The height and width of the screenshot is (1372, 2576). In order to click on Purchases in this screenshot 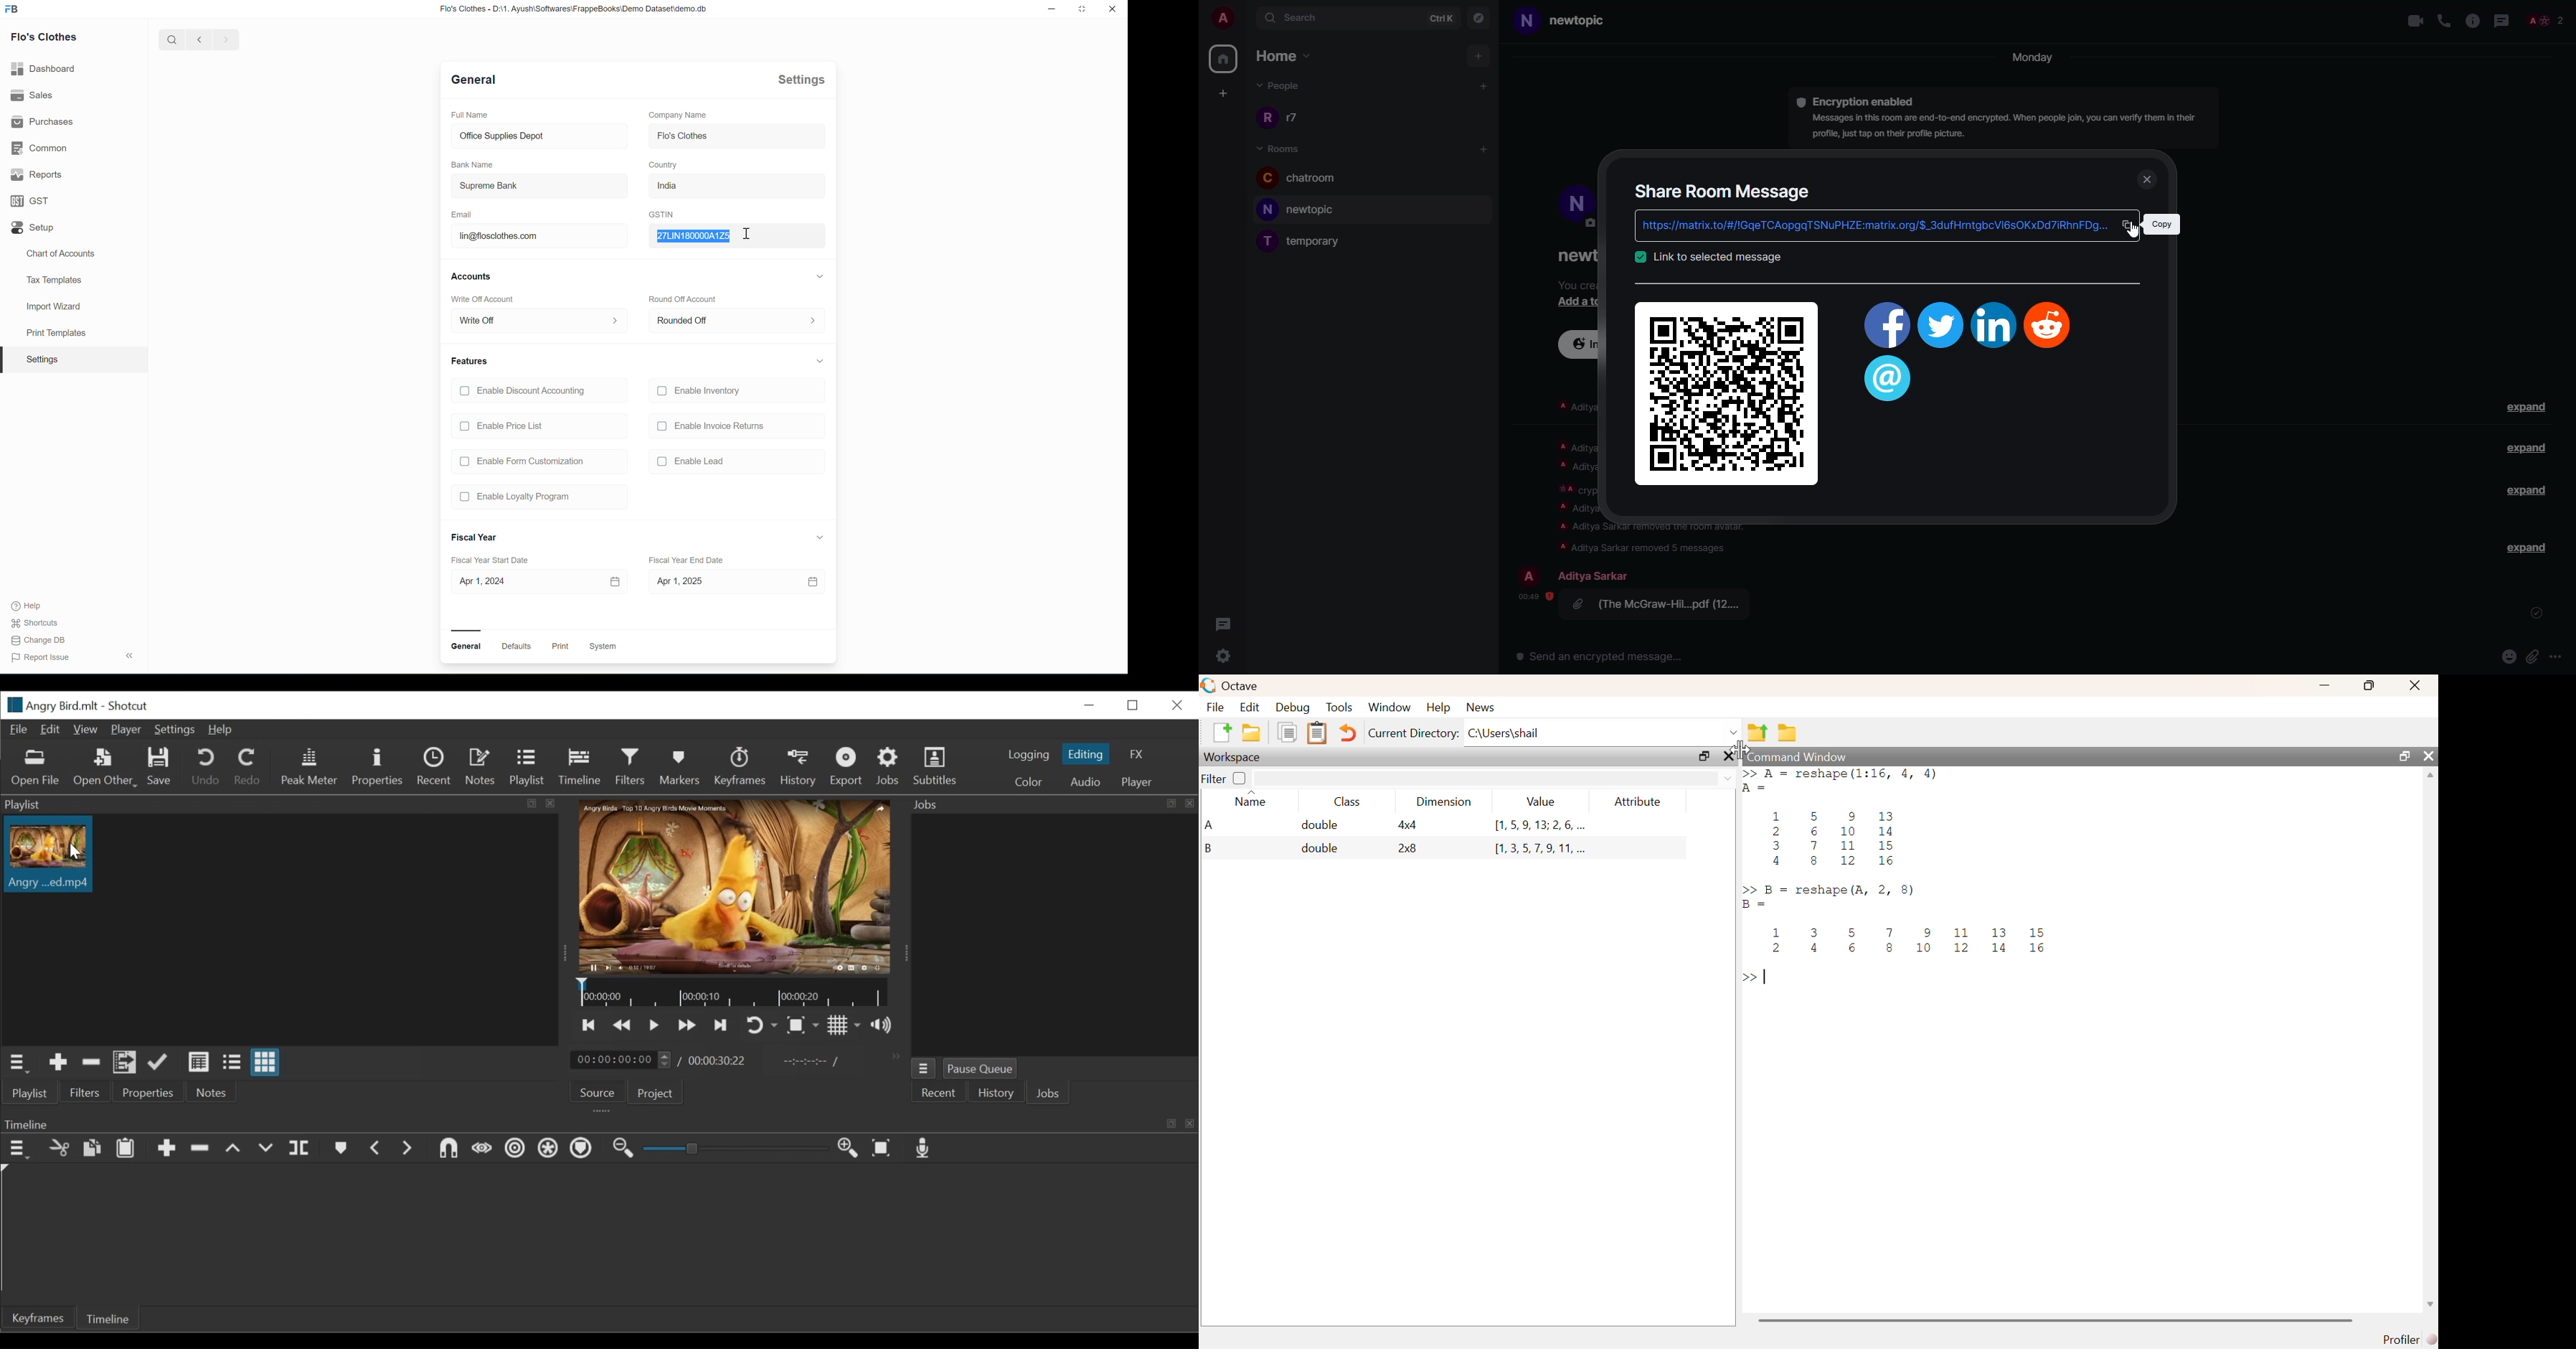, I will do `click(42, 122)`.